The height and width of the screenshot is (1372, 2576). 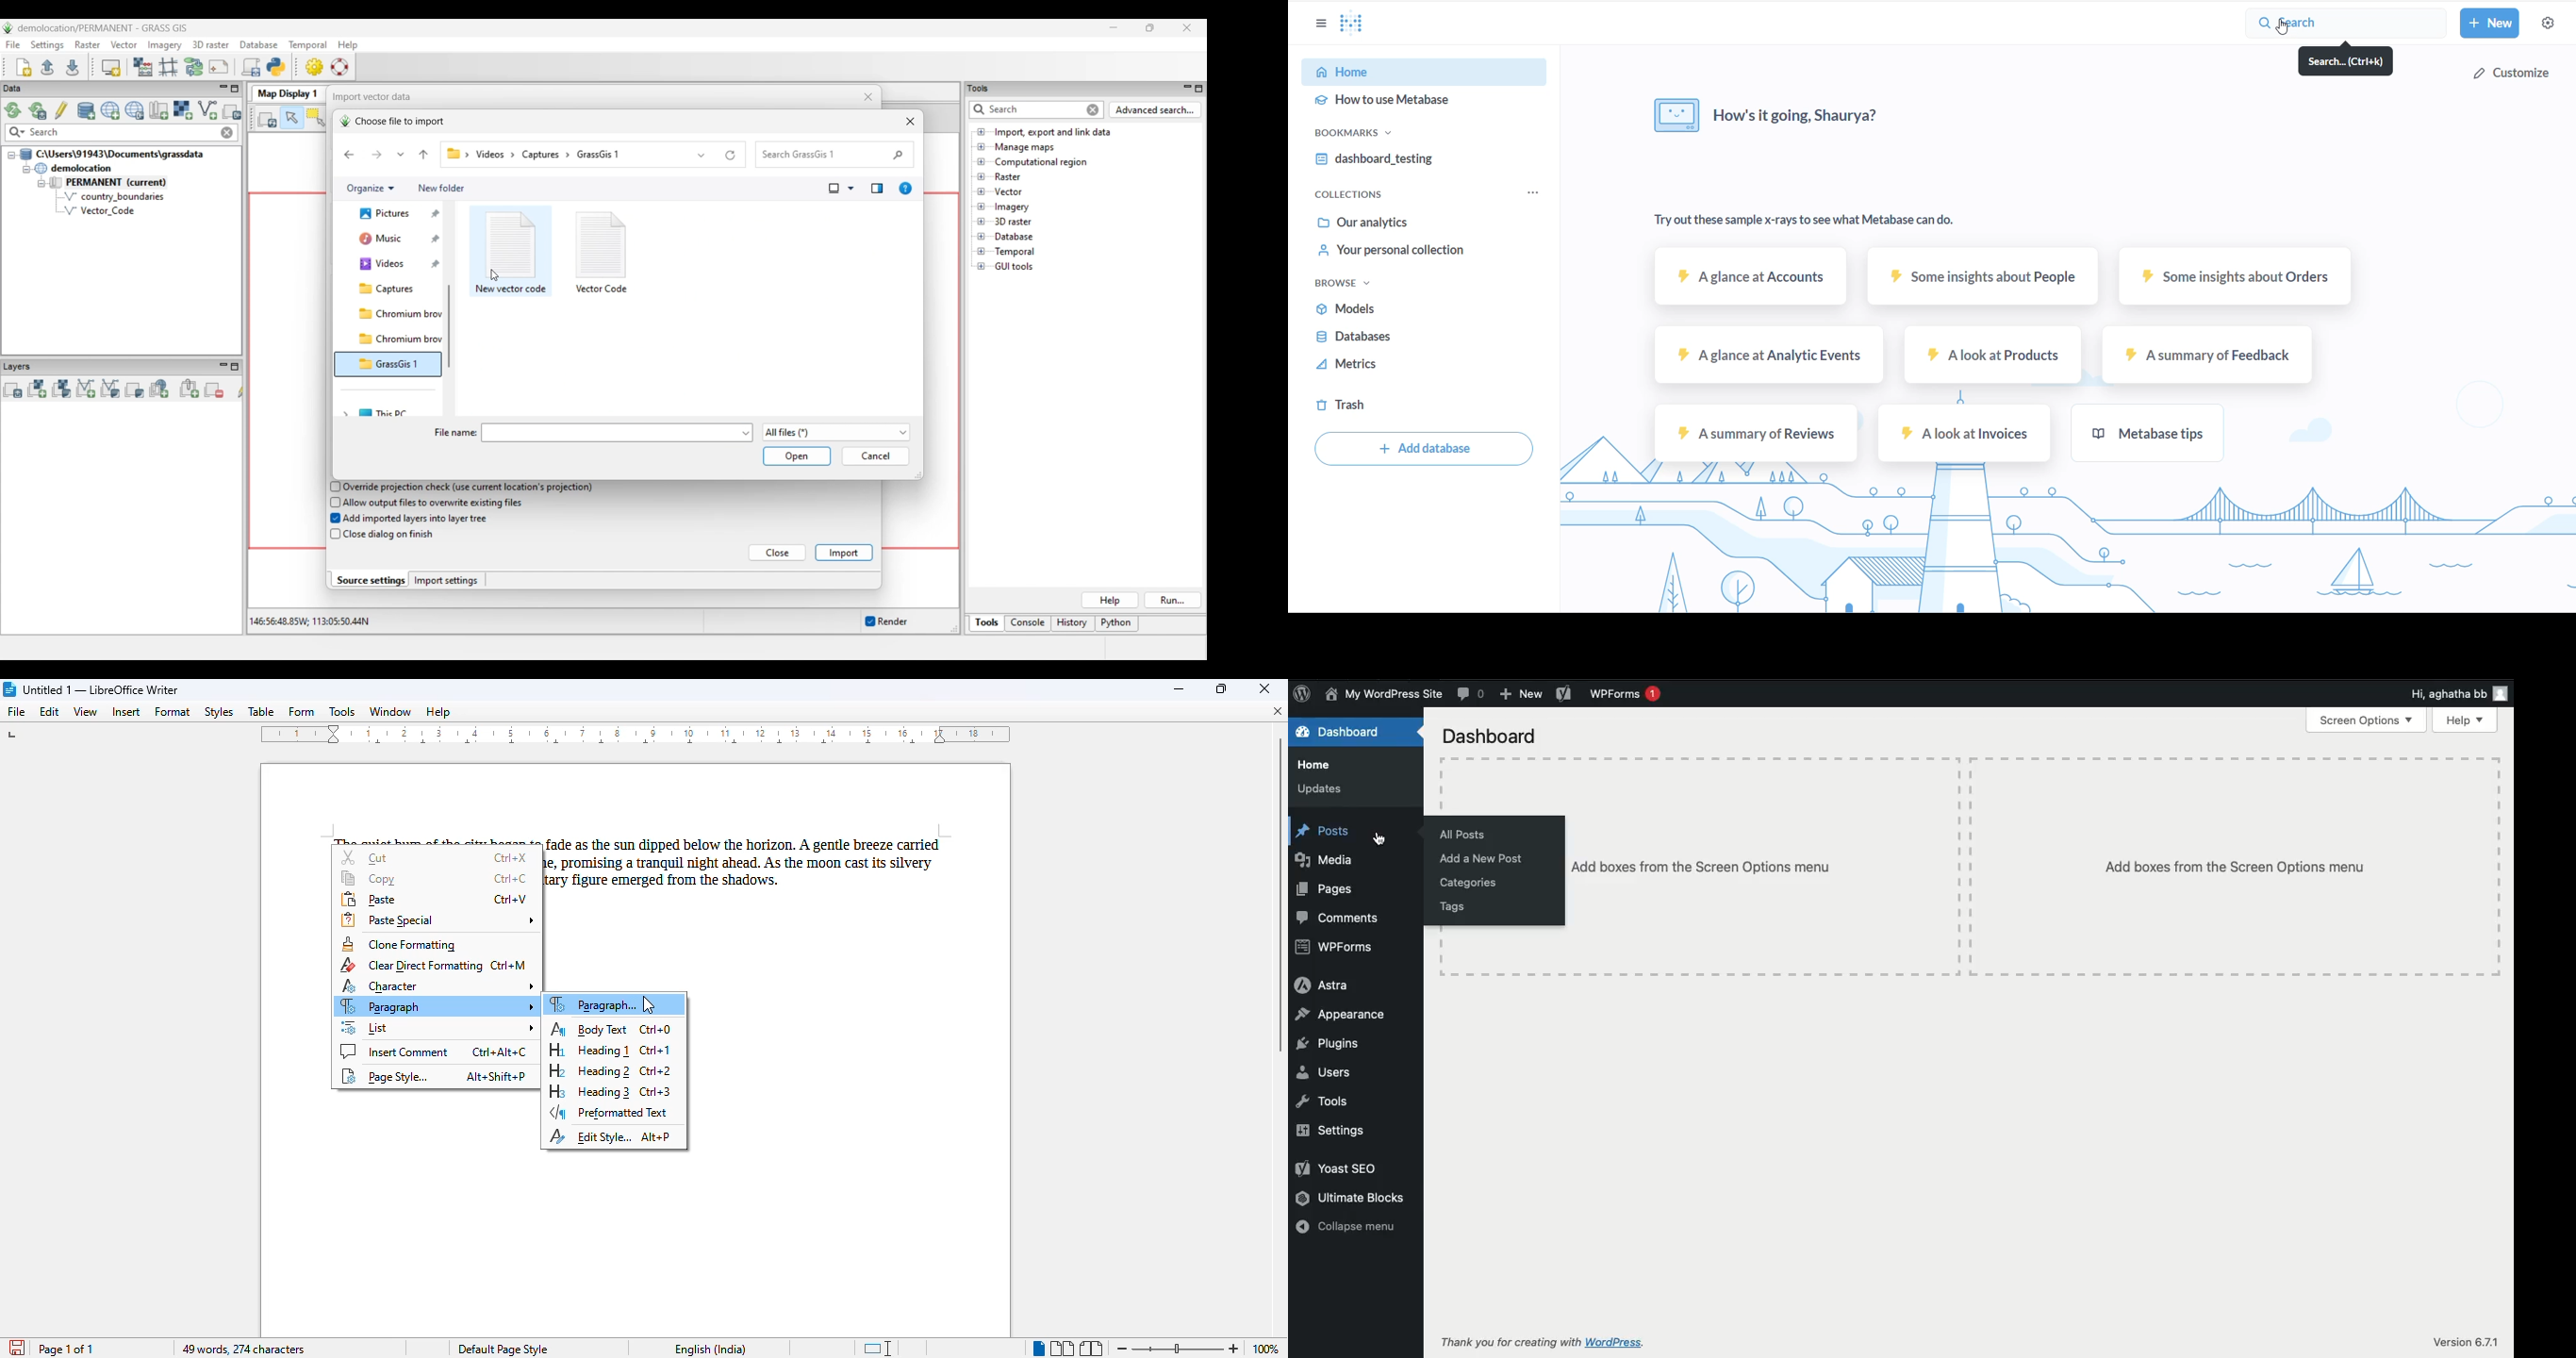 What do you see at coordinates (101, 689) in the screenshot?
I see `title` at bounding box center [101, 689].